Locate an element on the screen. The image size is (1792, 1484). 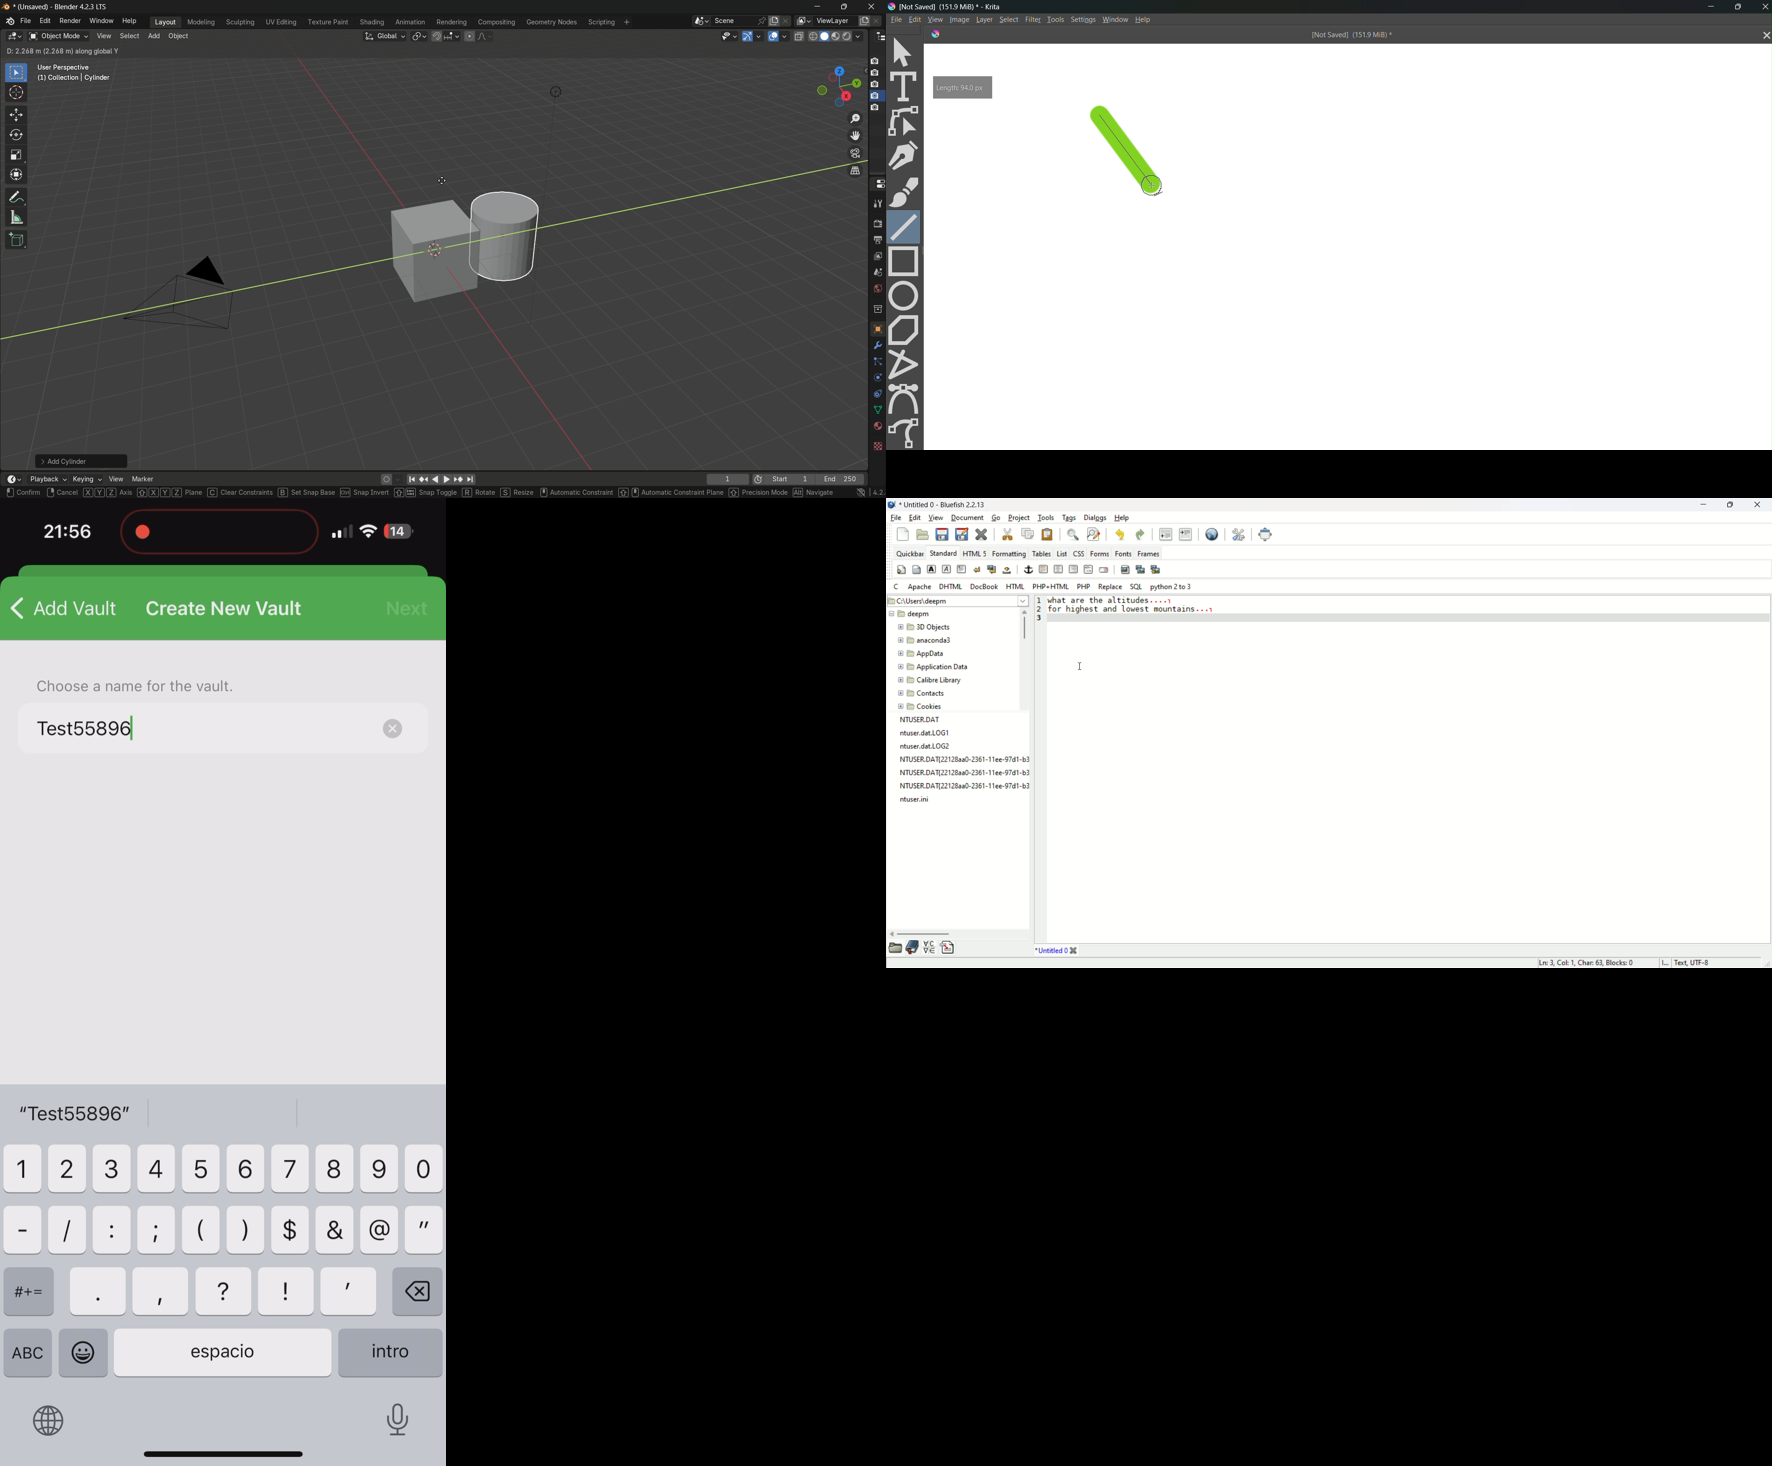
scene name is located at coordinates (733, 21).